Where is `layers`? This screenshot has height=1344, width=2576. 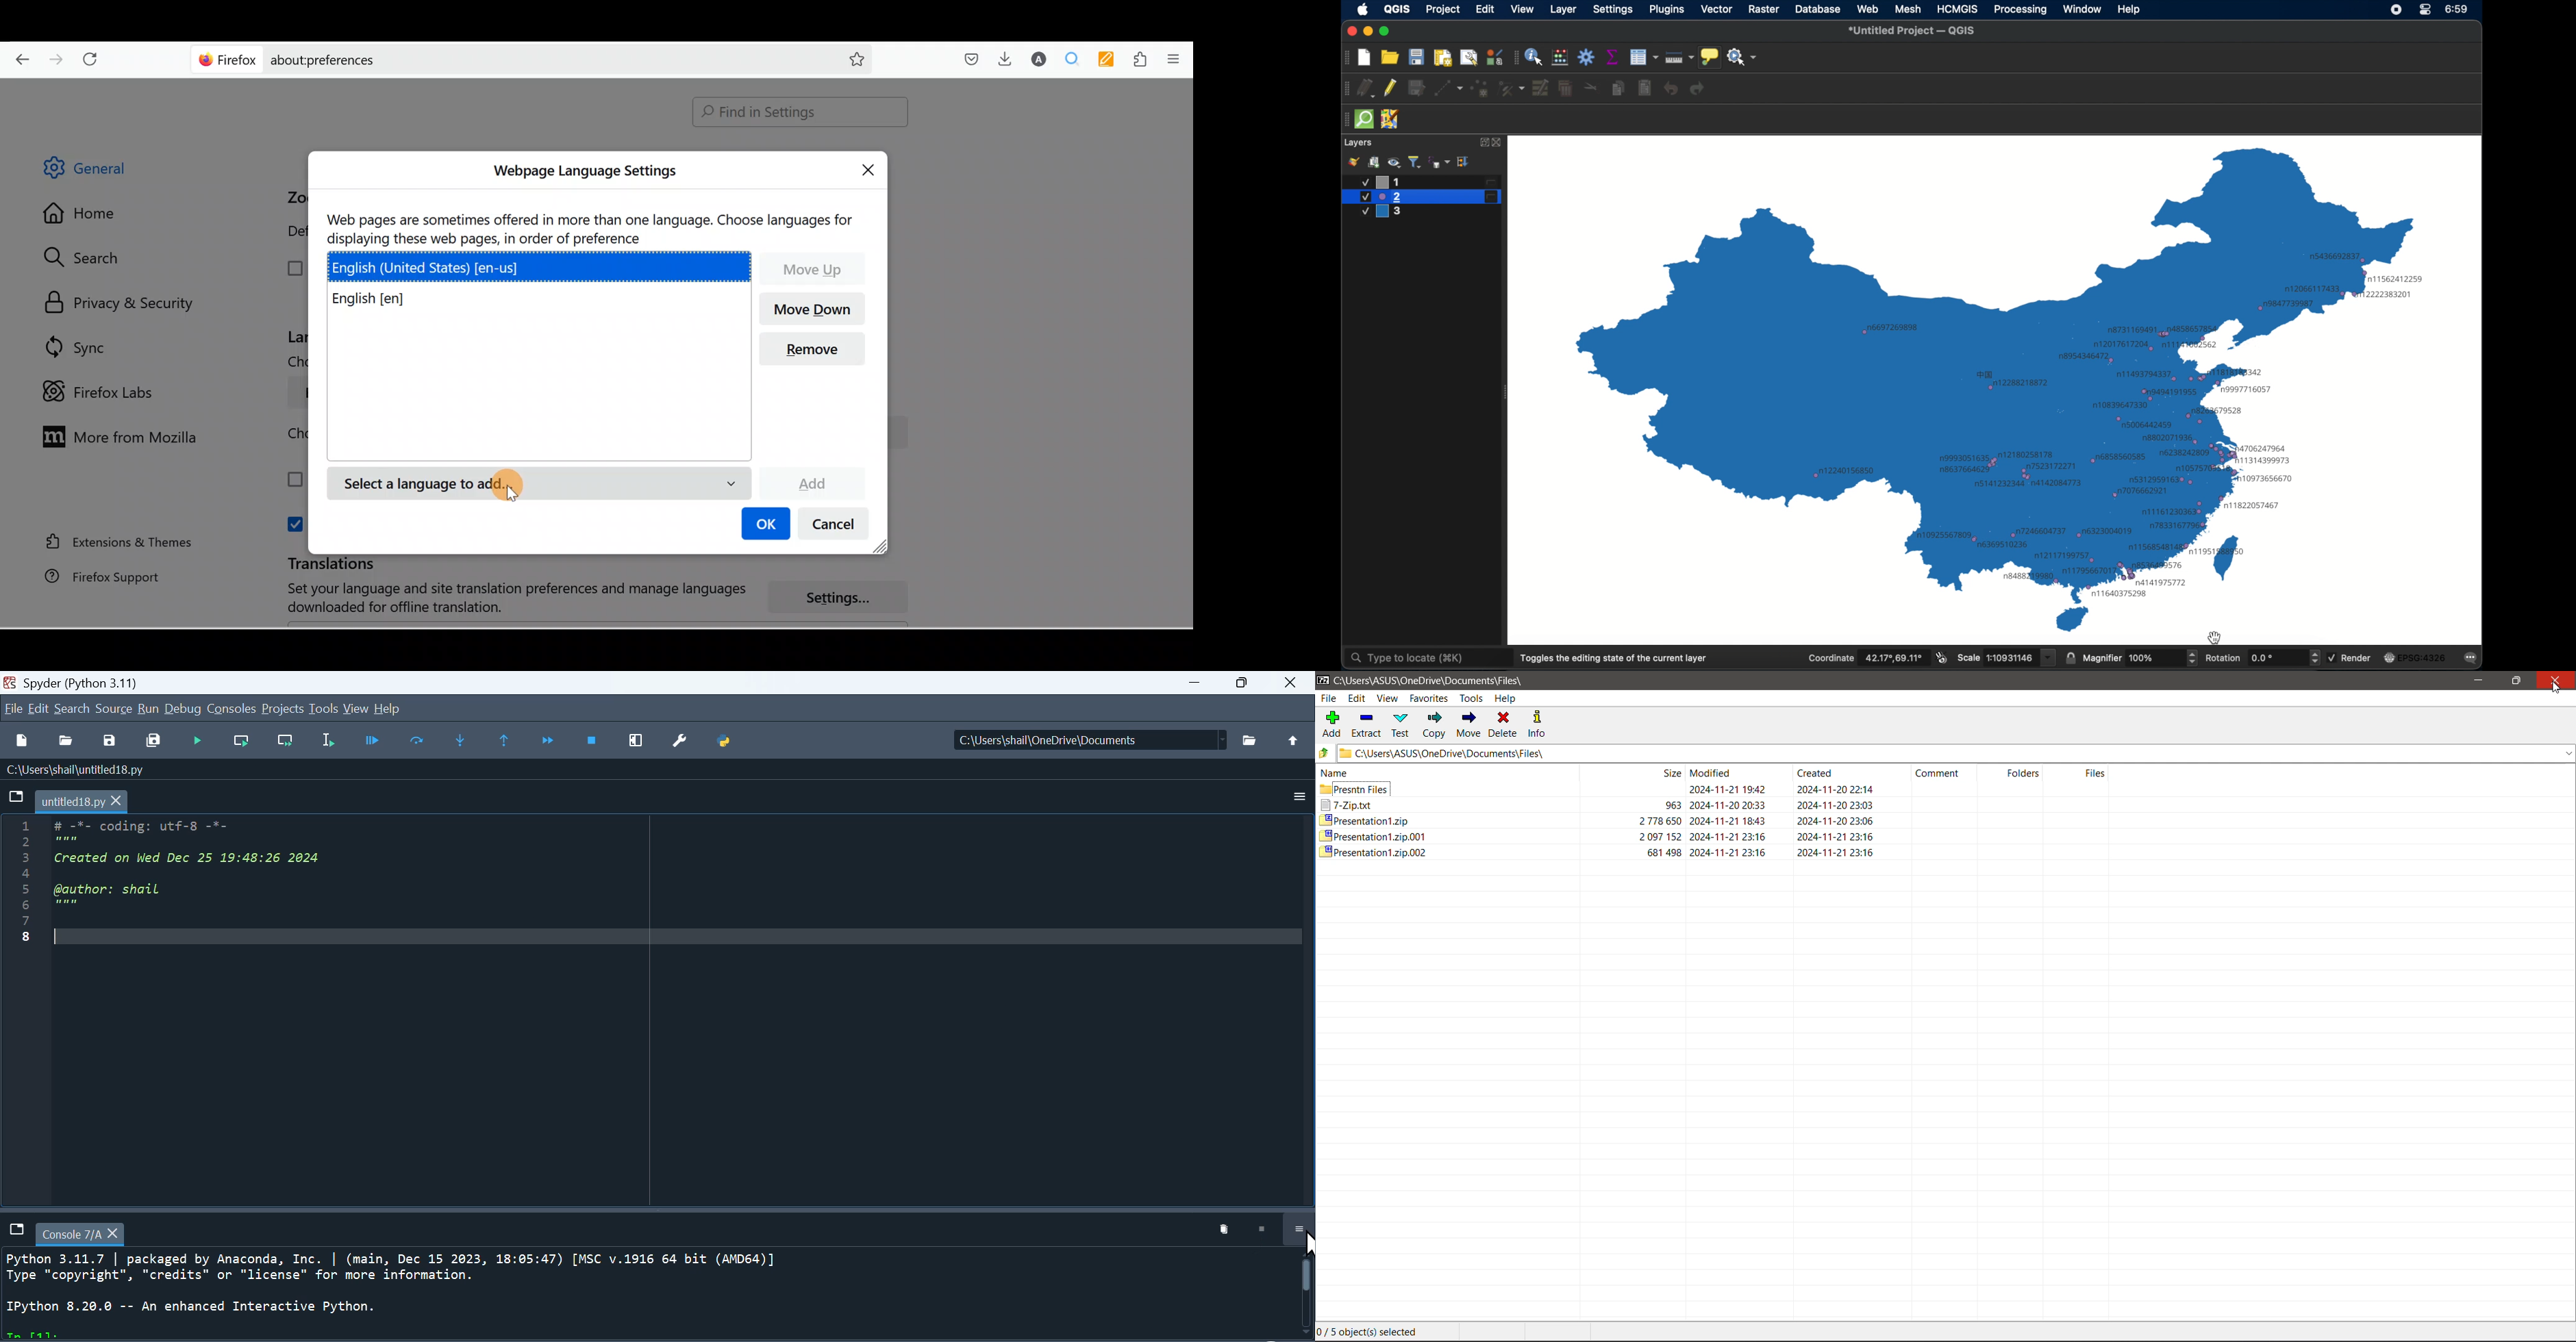
layers is located at coordinates (1359, 143).